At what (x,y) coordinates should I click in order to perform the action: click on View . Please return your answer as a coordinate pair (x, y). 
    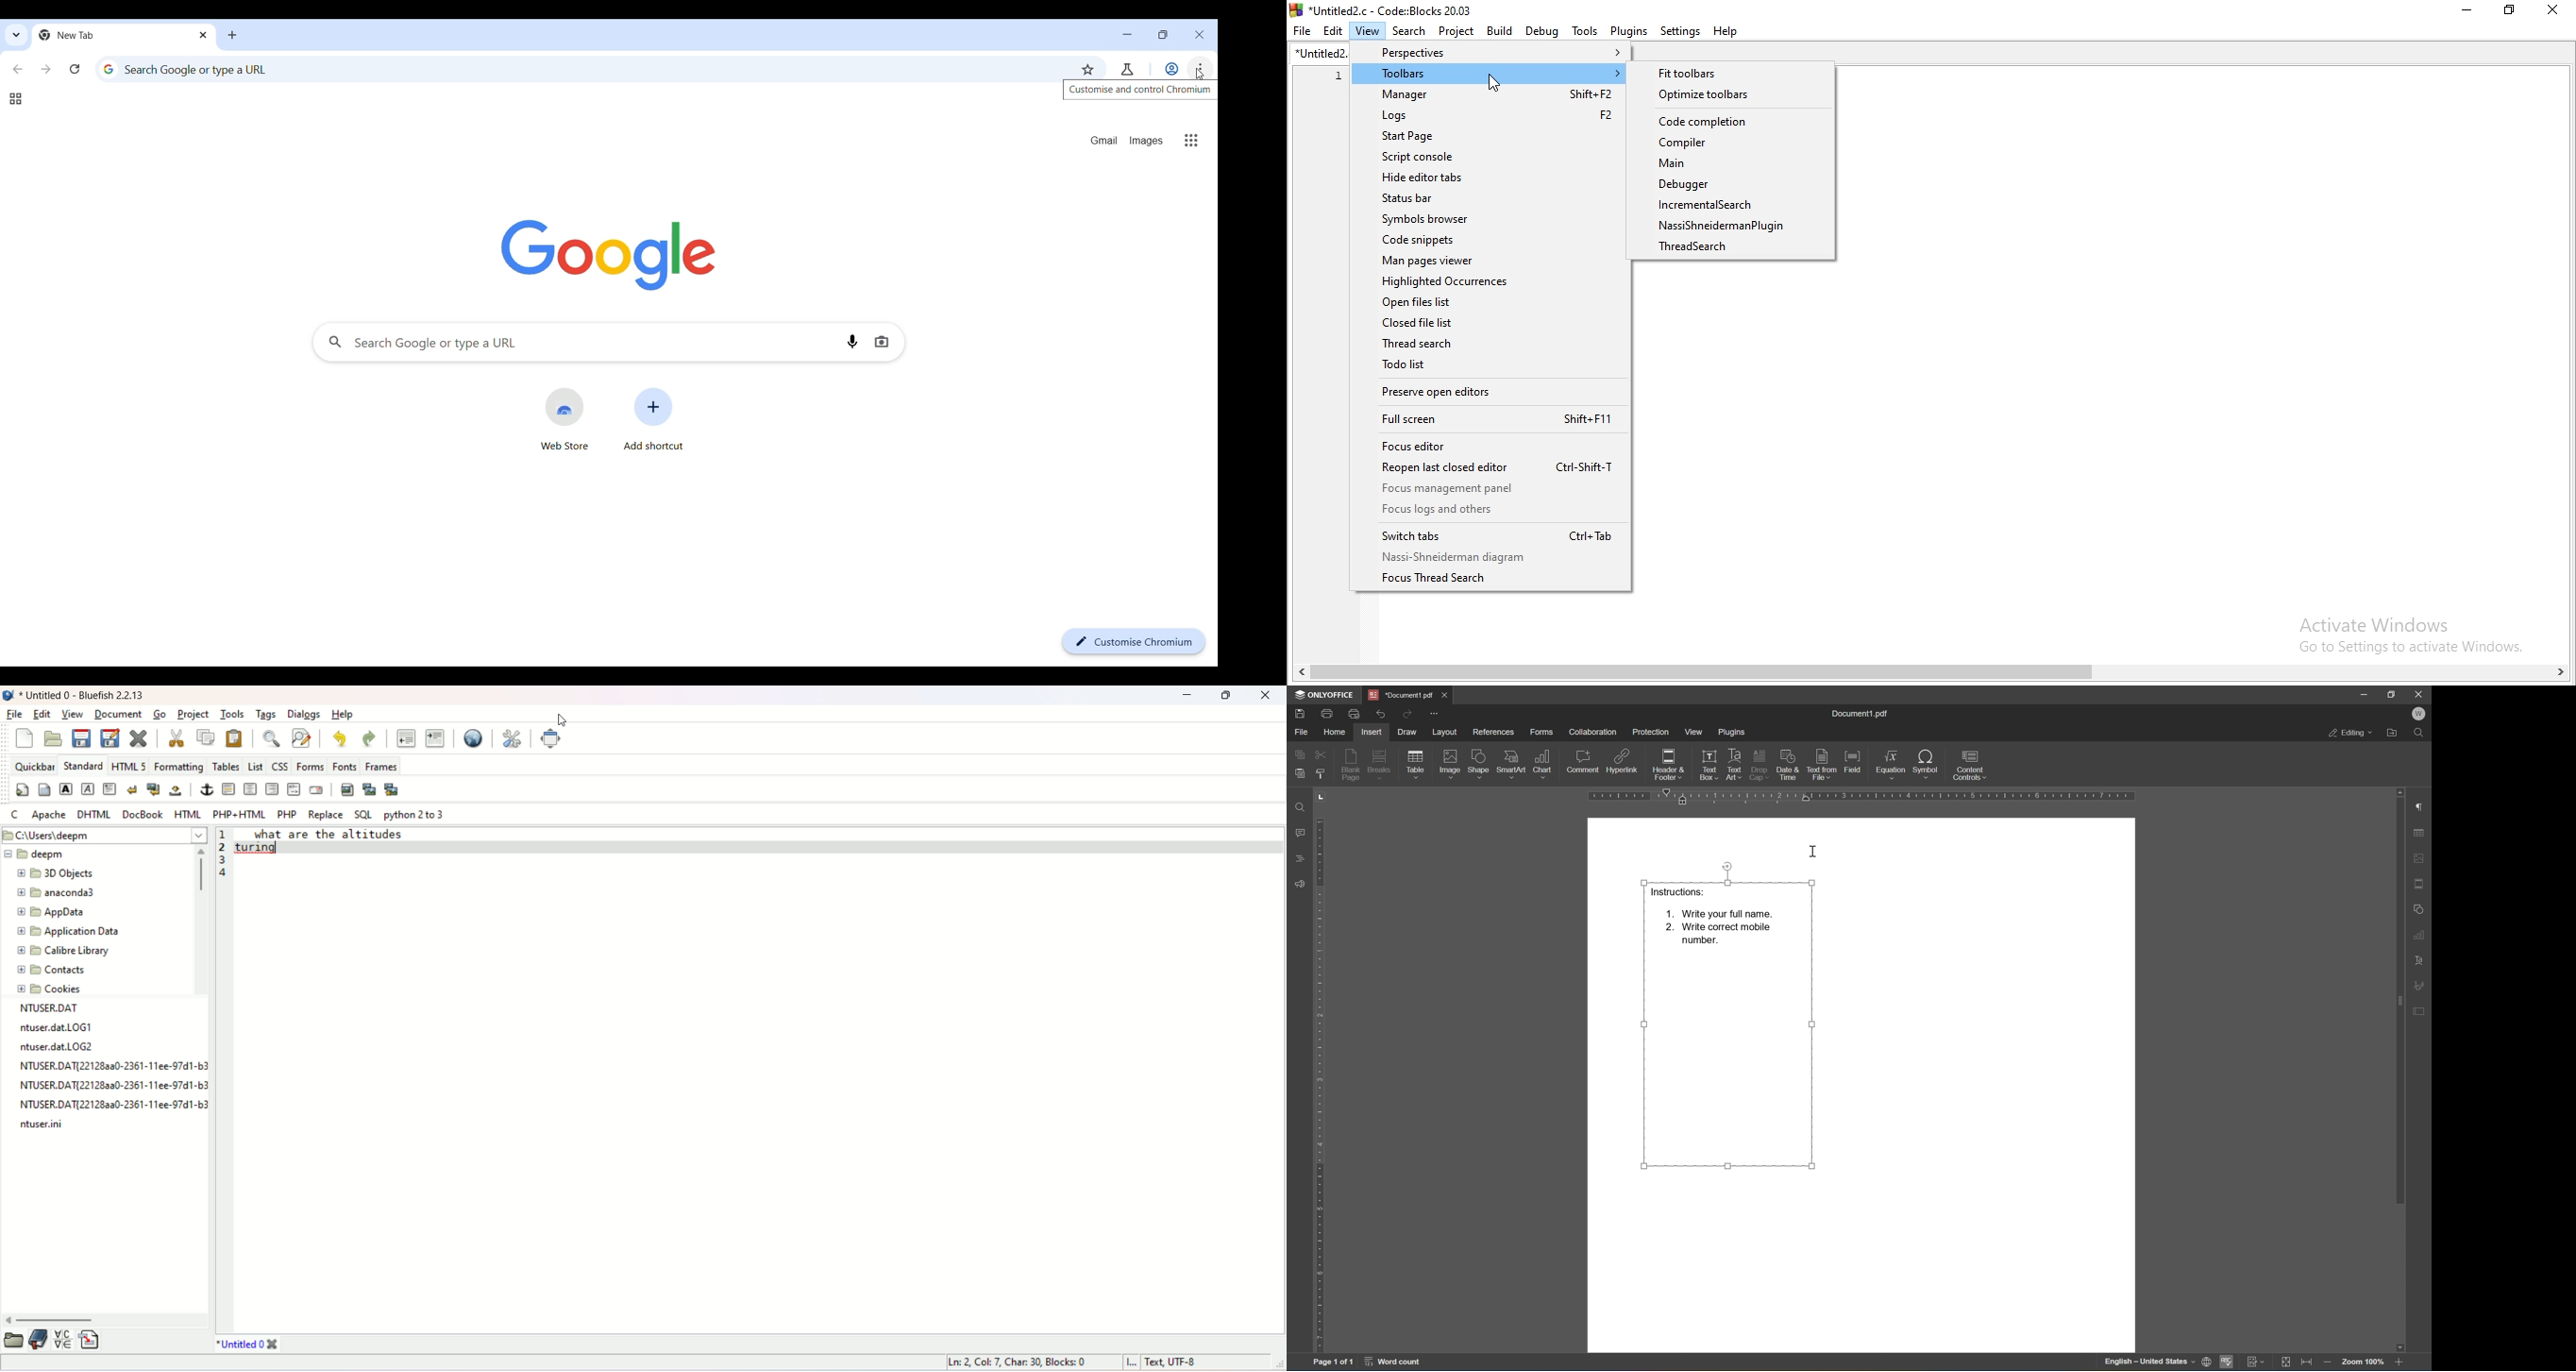
    Looking at the image, I should click on (1363, 32).